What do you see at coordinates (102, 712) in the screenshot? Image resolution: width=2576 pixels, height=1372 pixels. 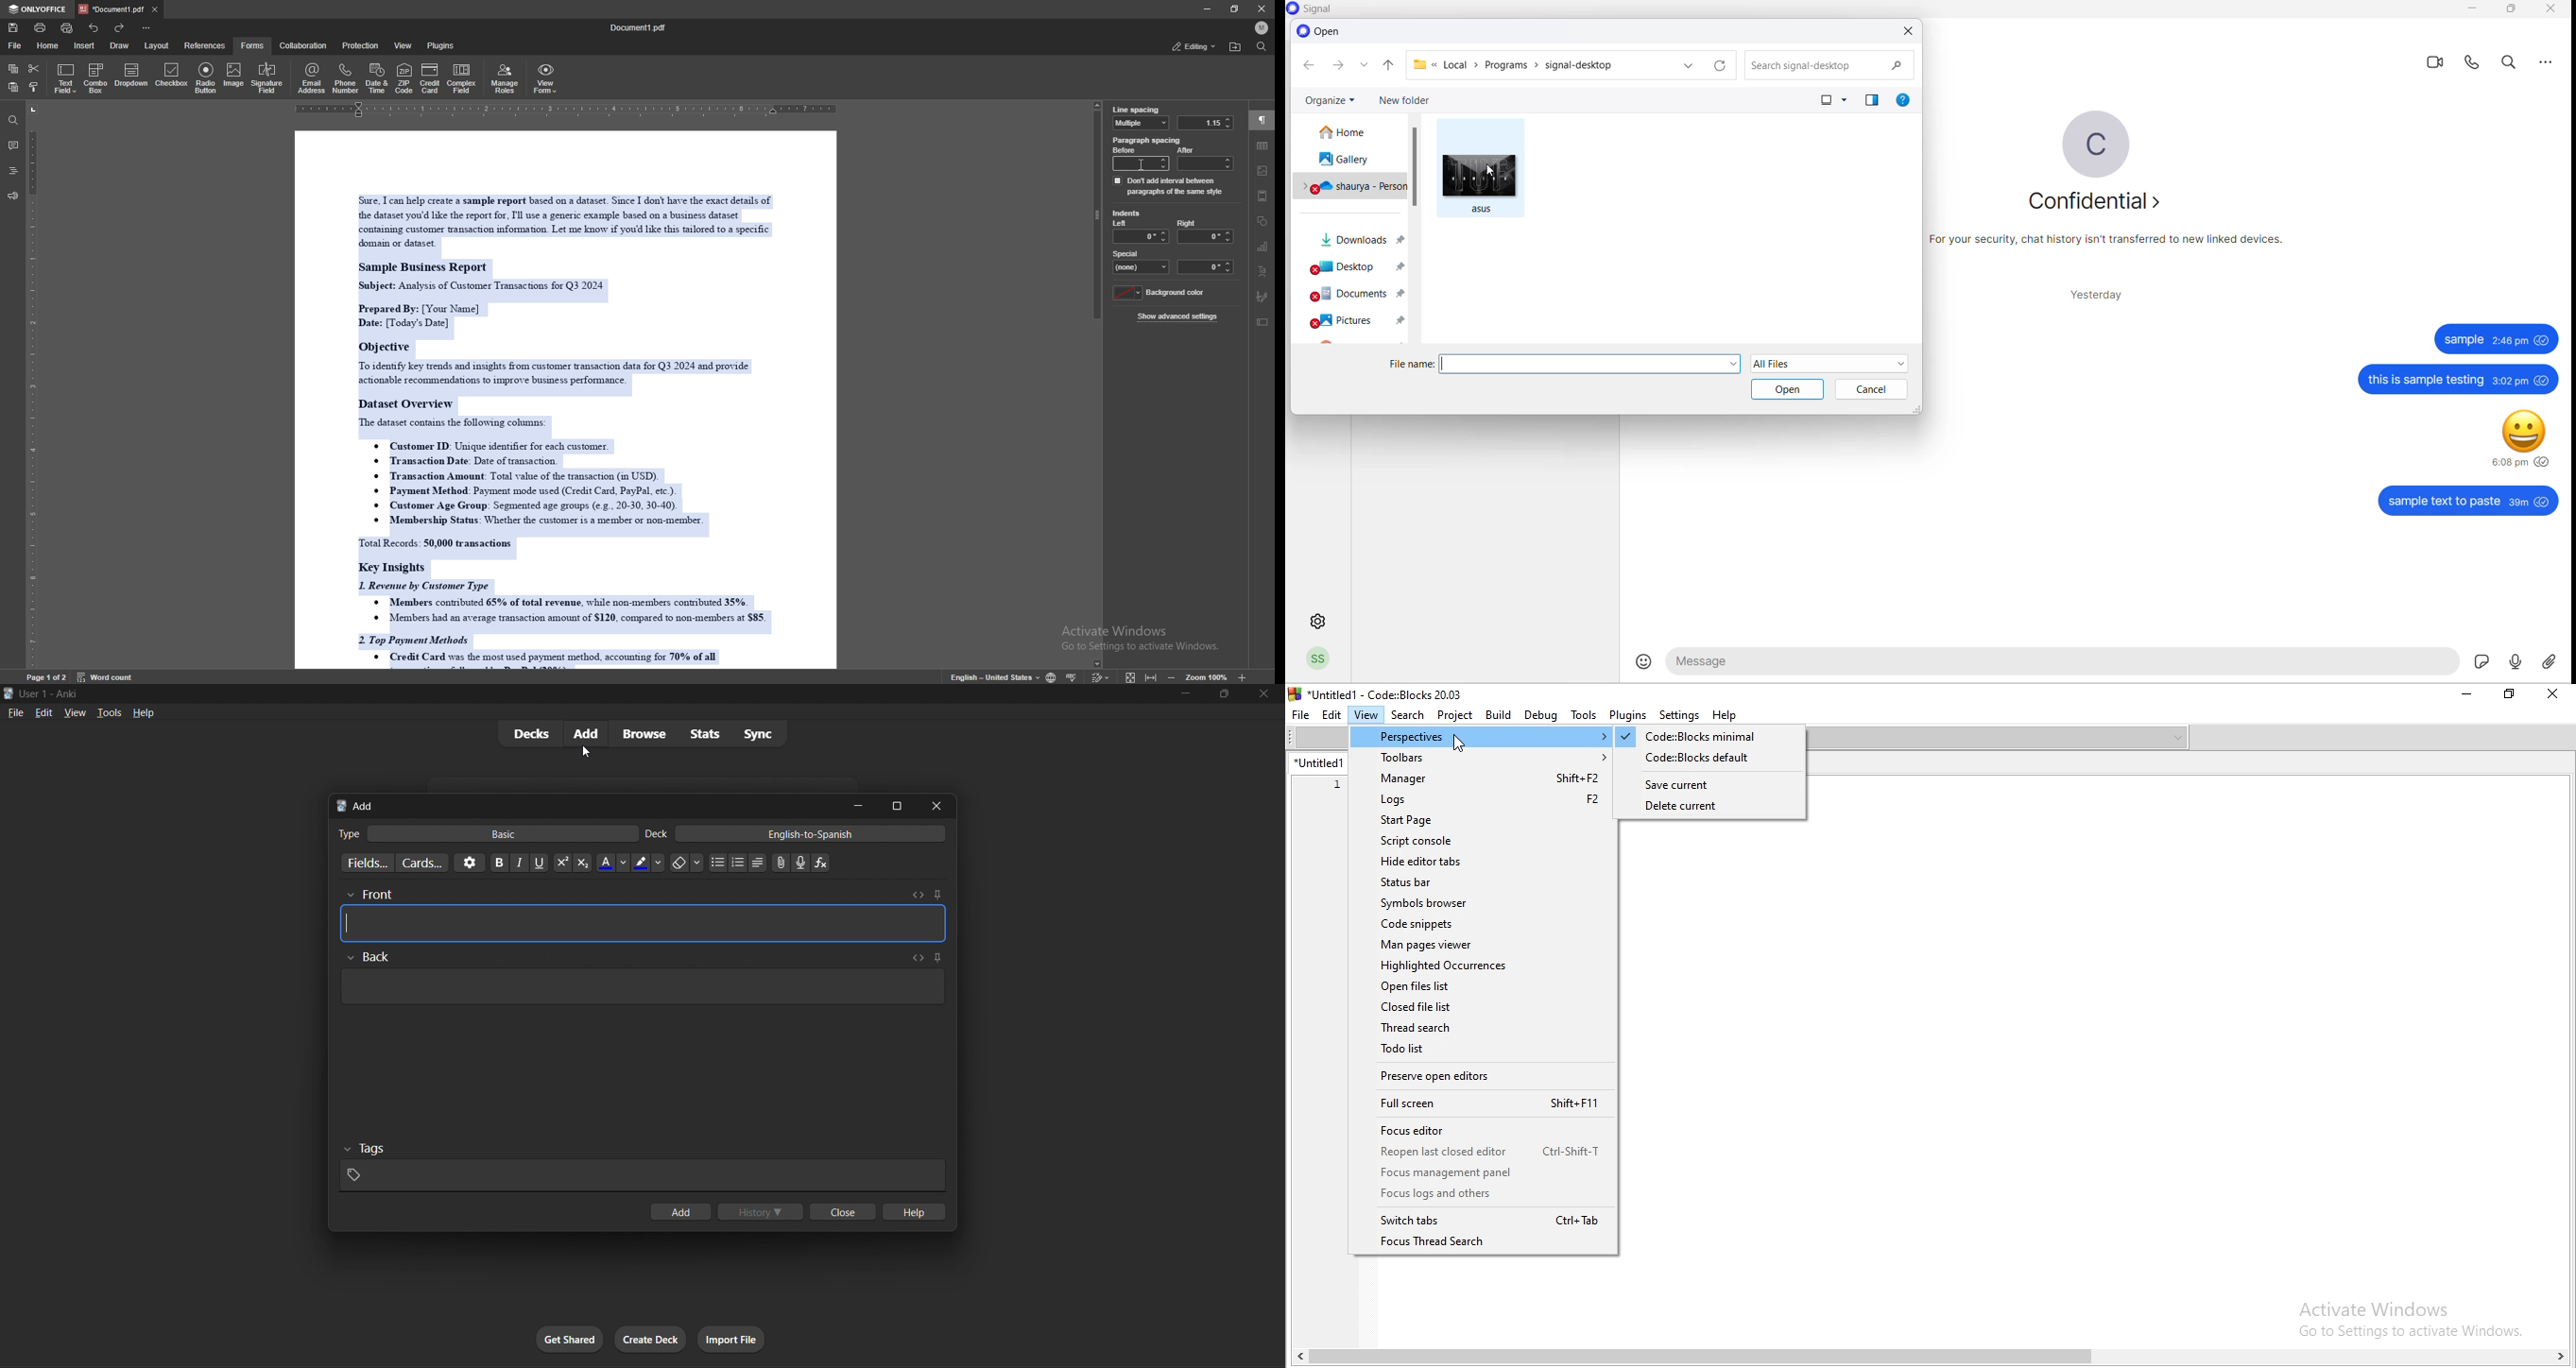 I see `tools` at bounding box center [102, 712].